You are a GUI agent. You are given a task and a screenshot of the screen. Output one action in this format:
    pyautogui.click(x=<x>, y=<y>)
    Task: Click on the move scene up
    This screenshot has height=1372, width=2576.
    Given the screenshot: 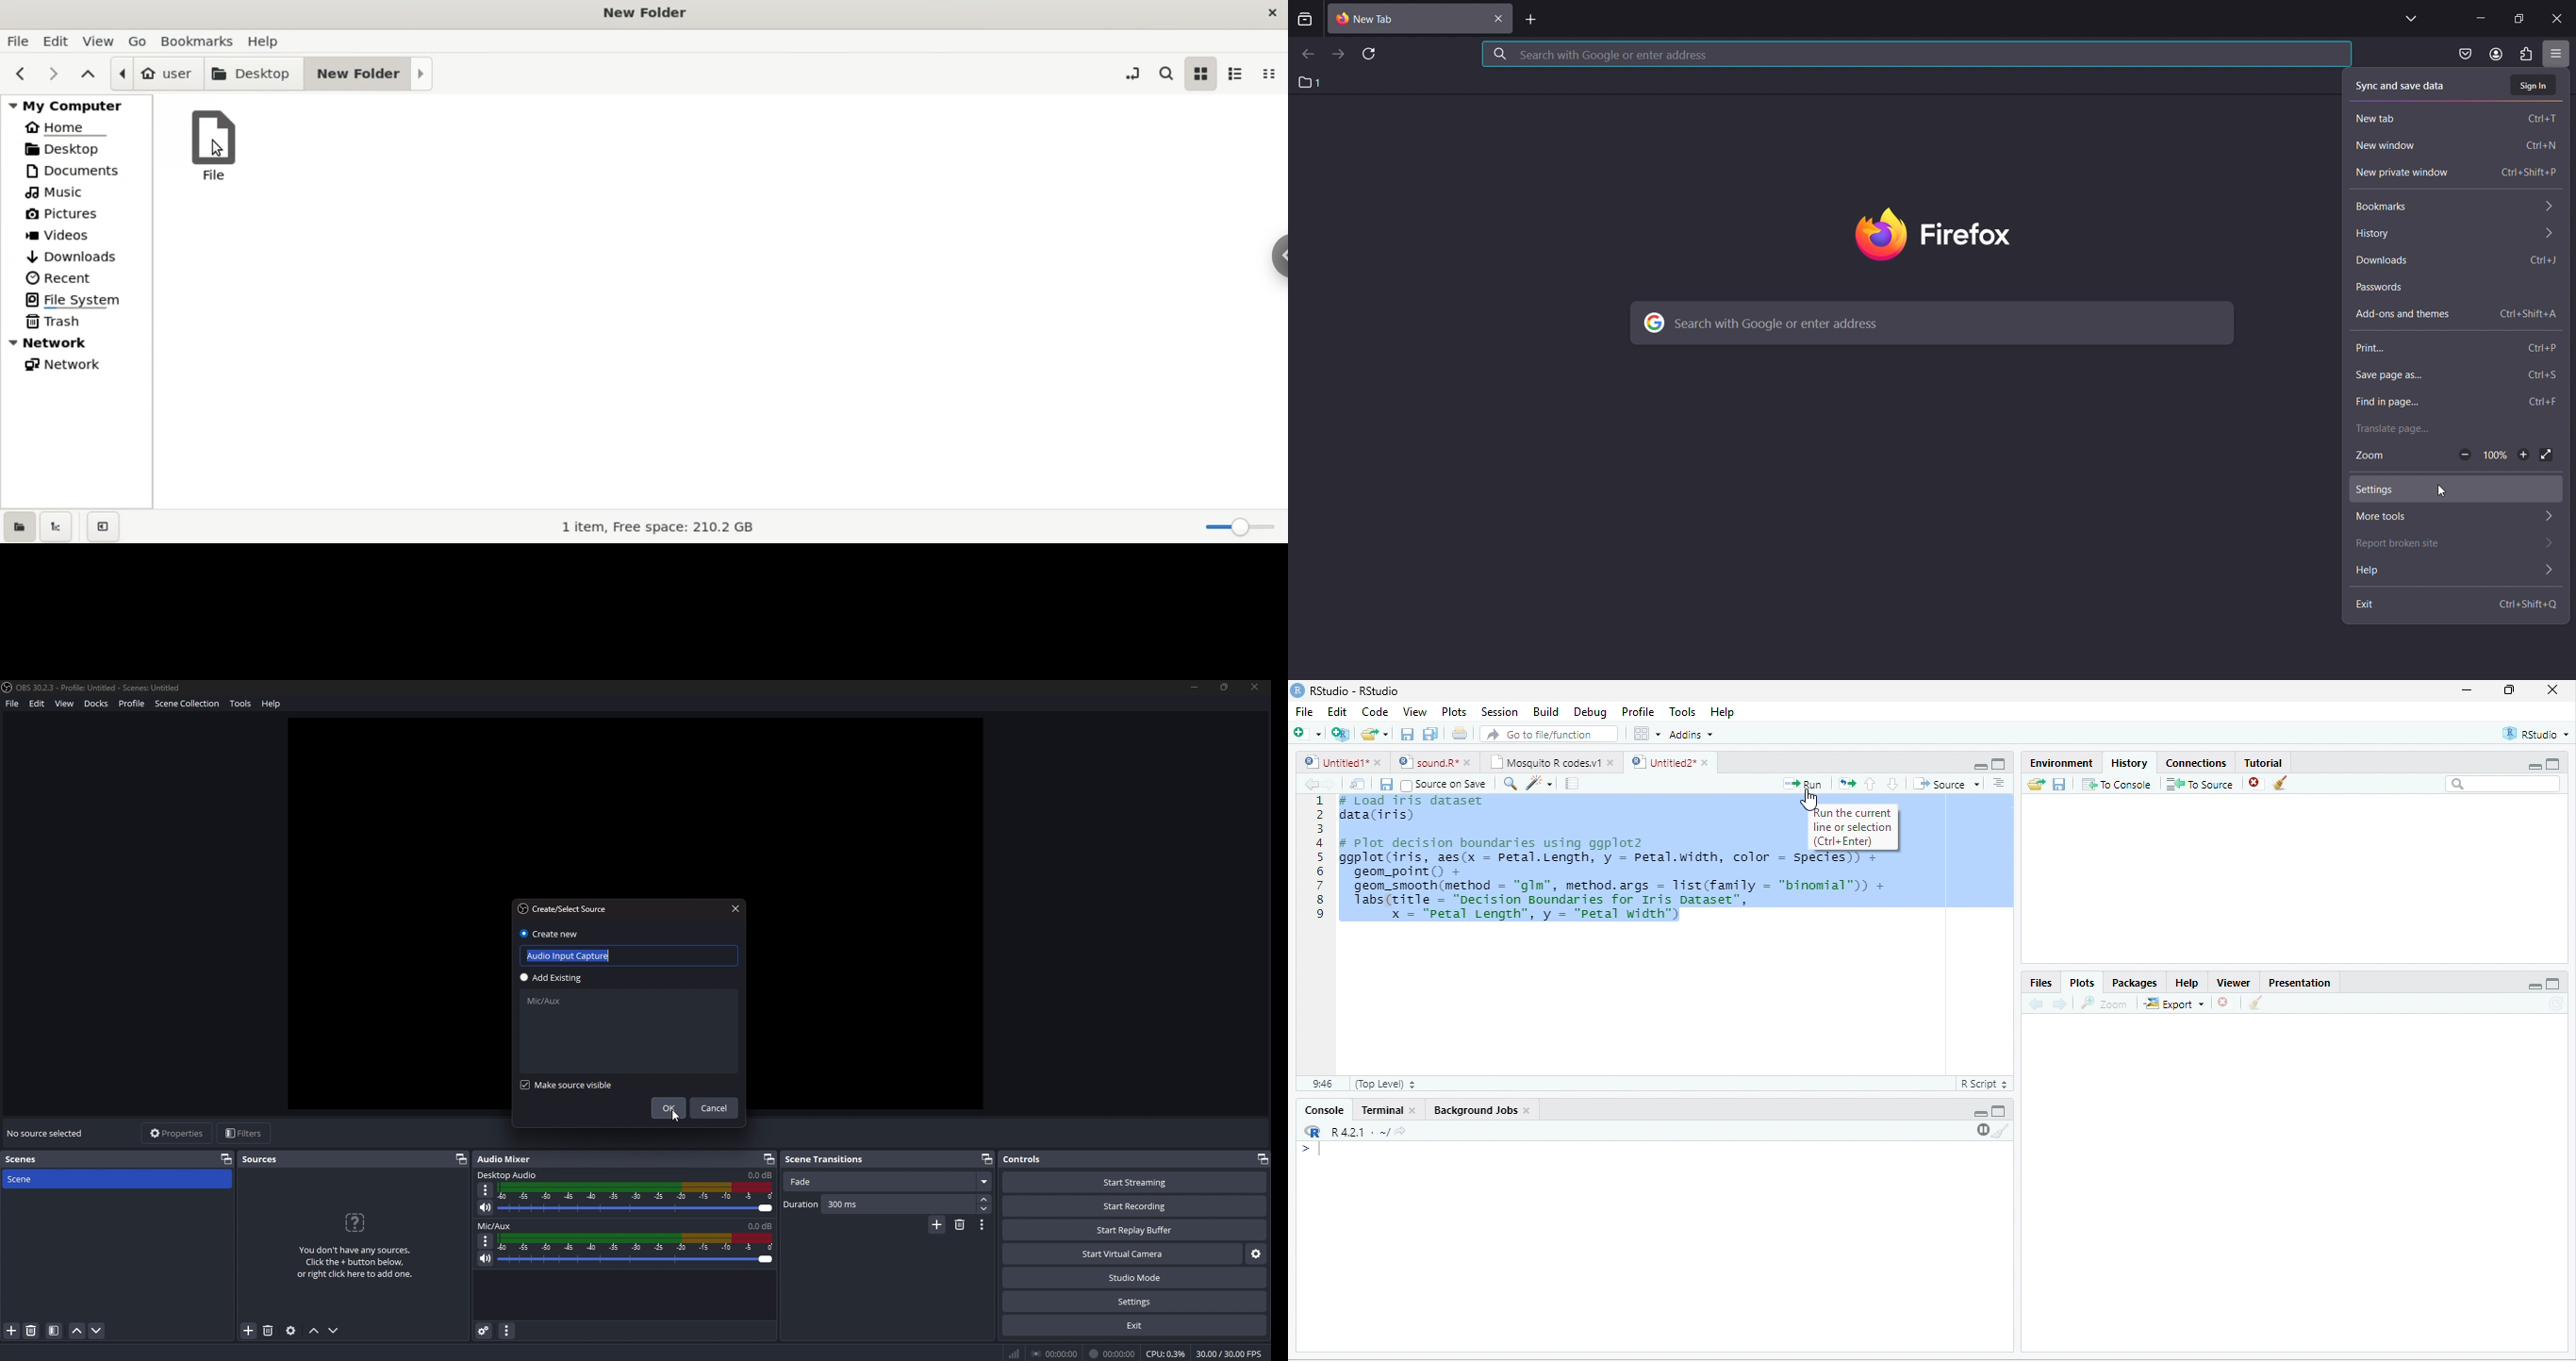 What is the action you would take?
    pyautogui.click(x=77, y=1332)
    